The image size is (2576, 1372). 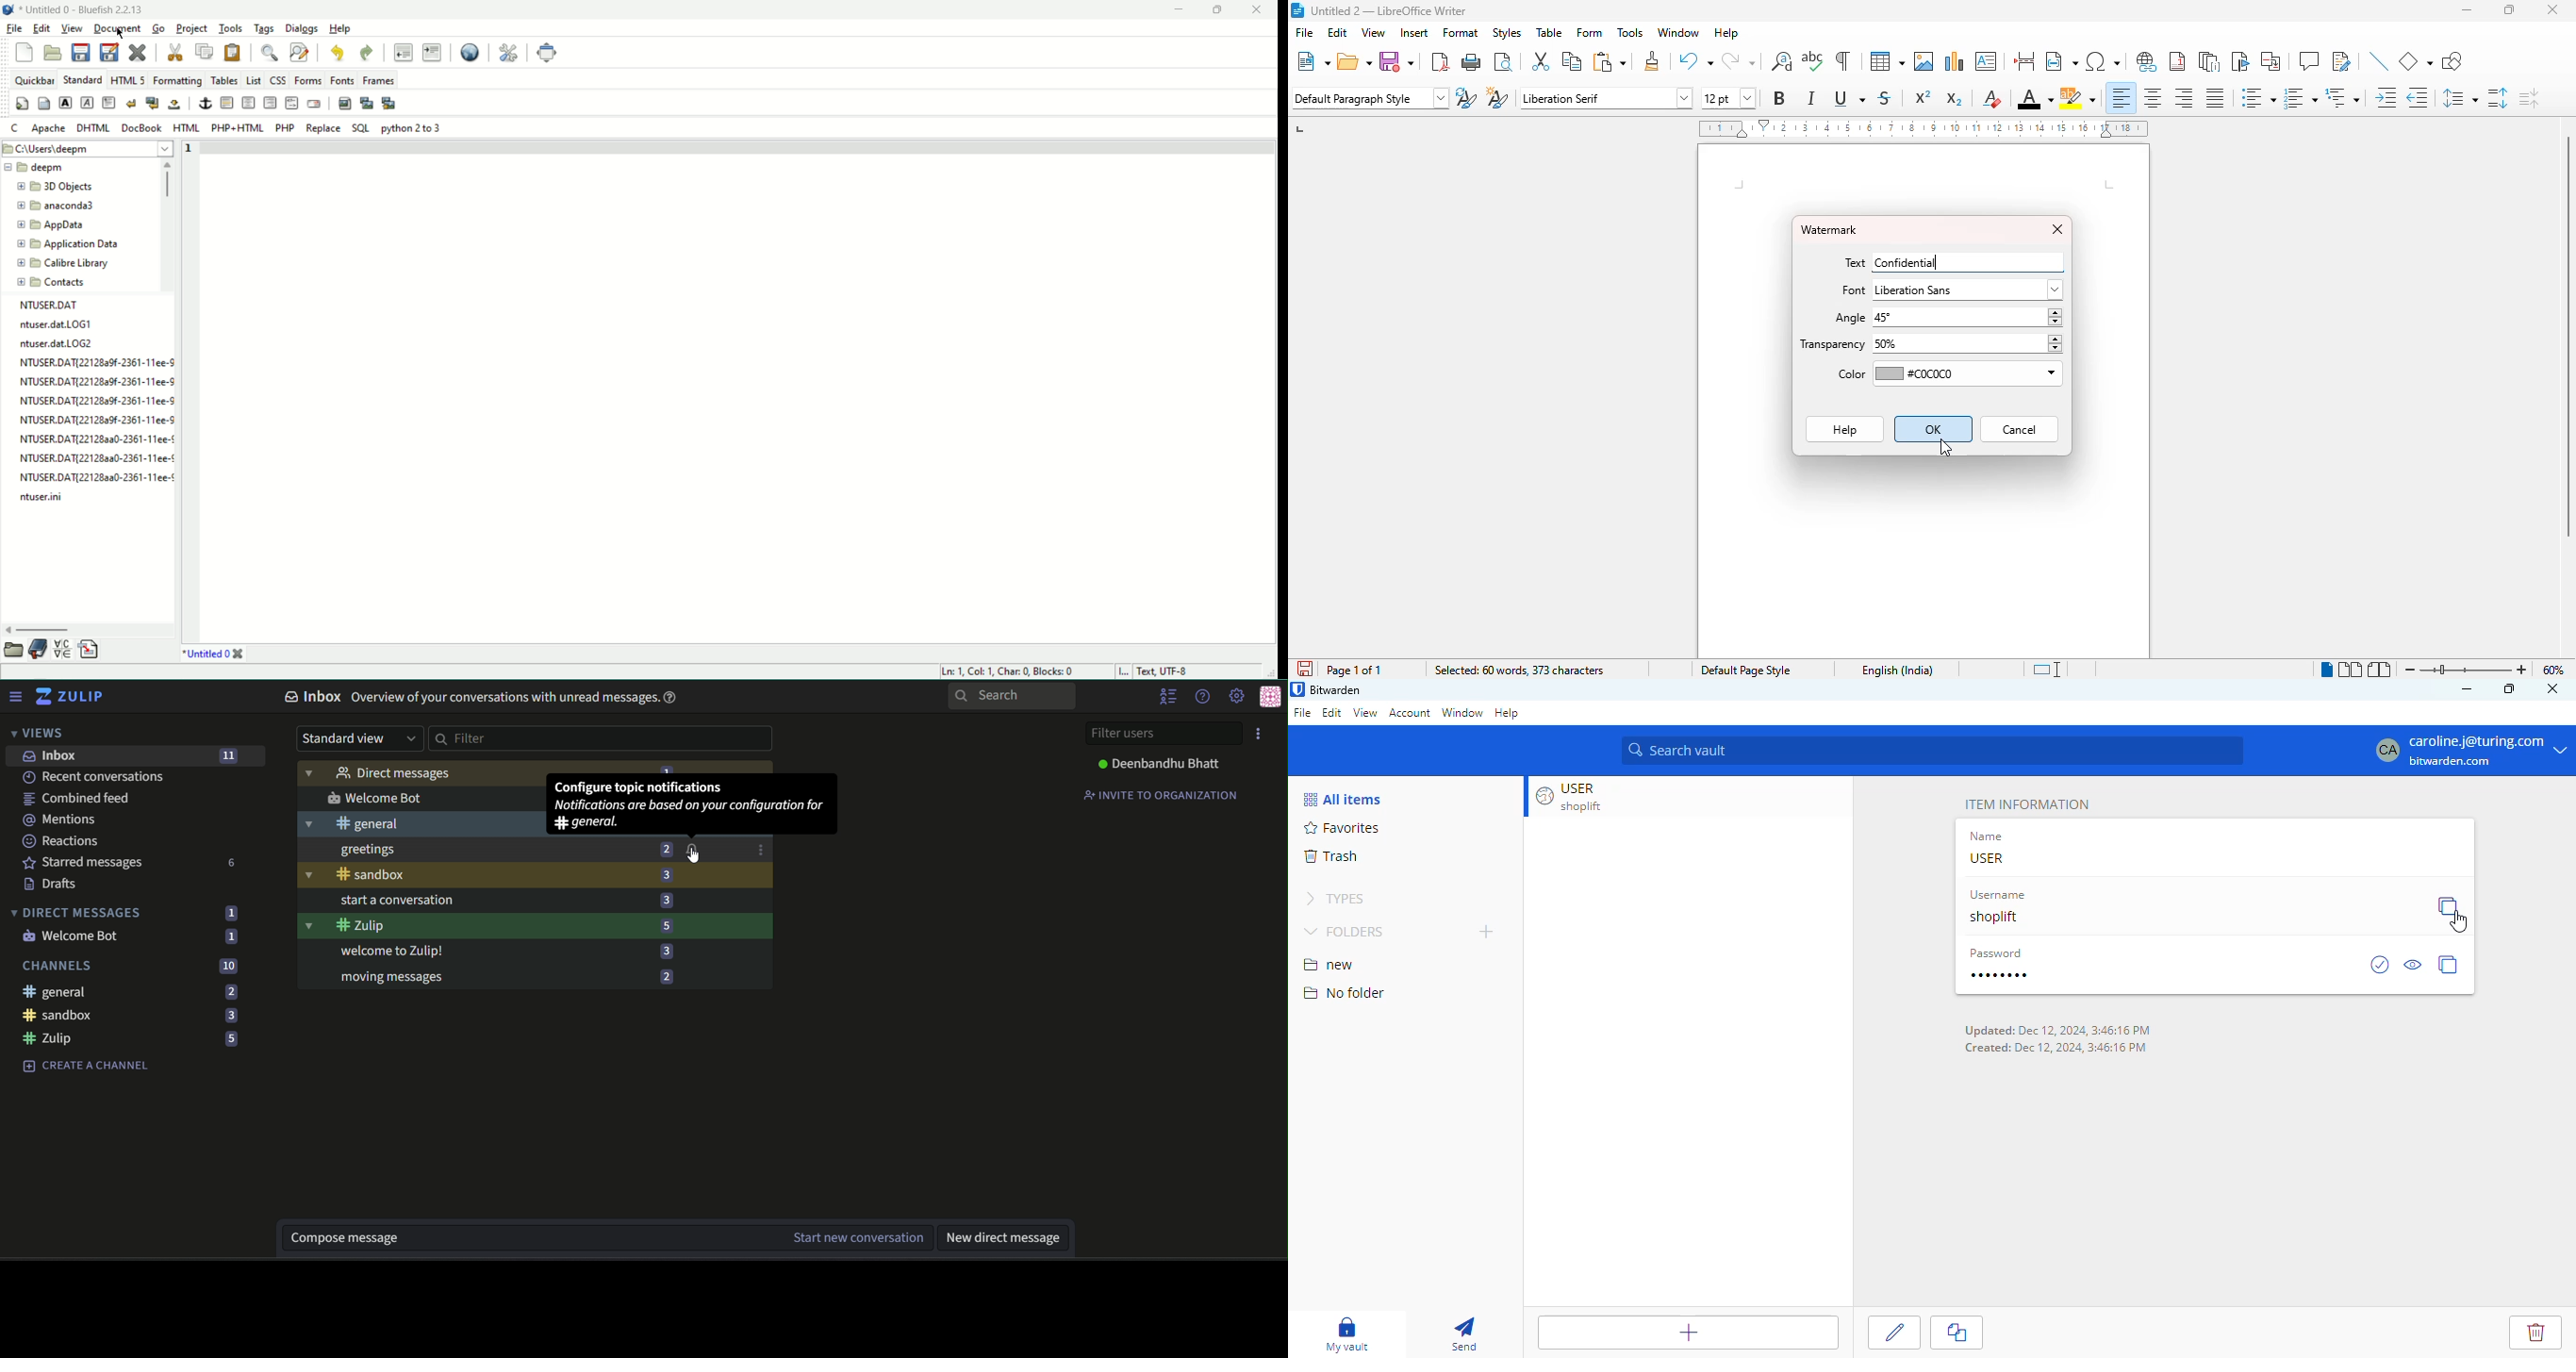 I want to click on close, so click(x=2058, y=230).